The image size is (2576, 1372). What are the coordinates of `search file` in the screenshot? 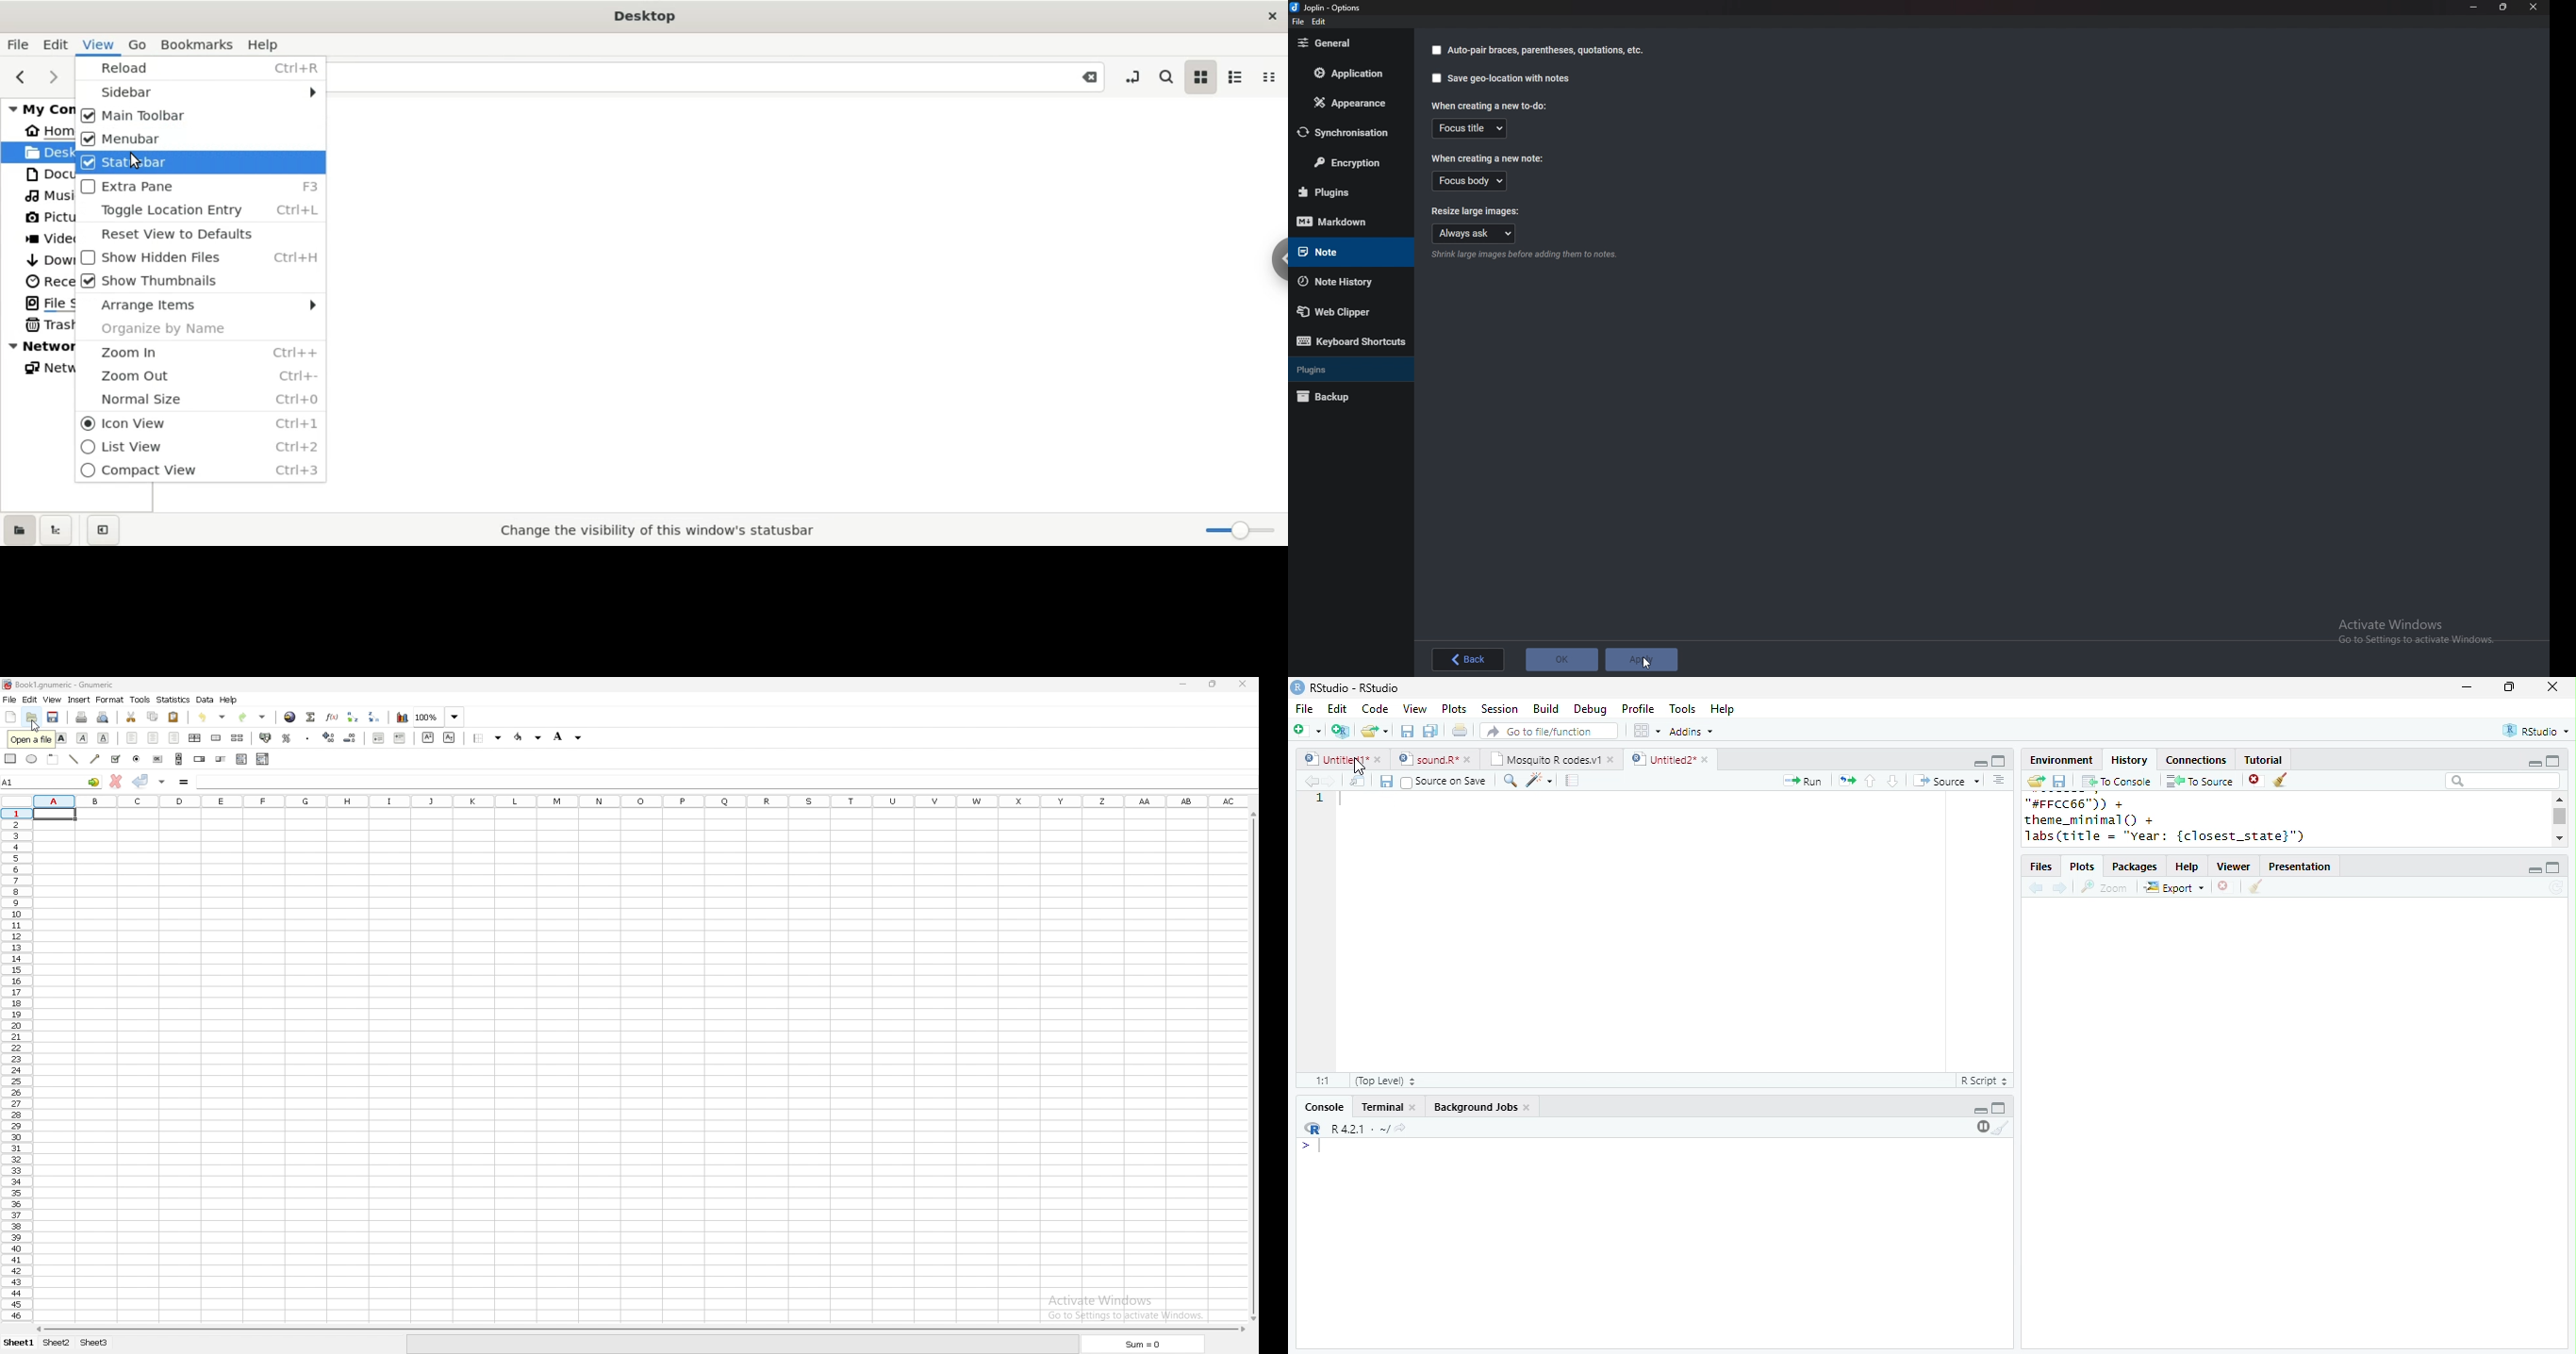 It's located at (1550, 731).